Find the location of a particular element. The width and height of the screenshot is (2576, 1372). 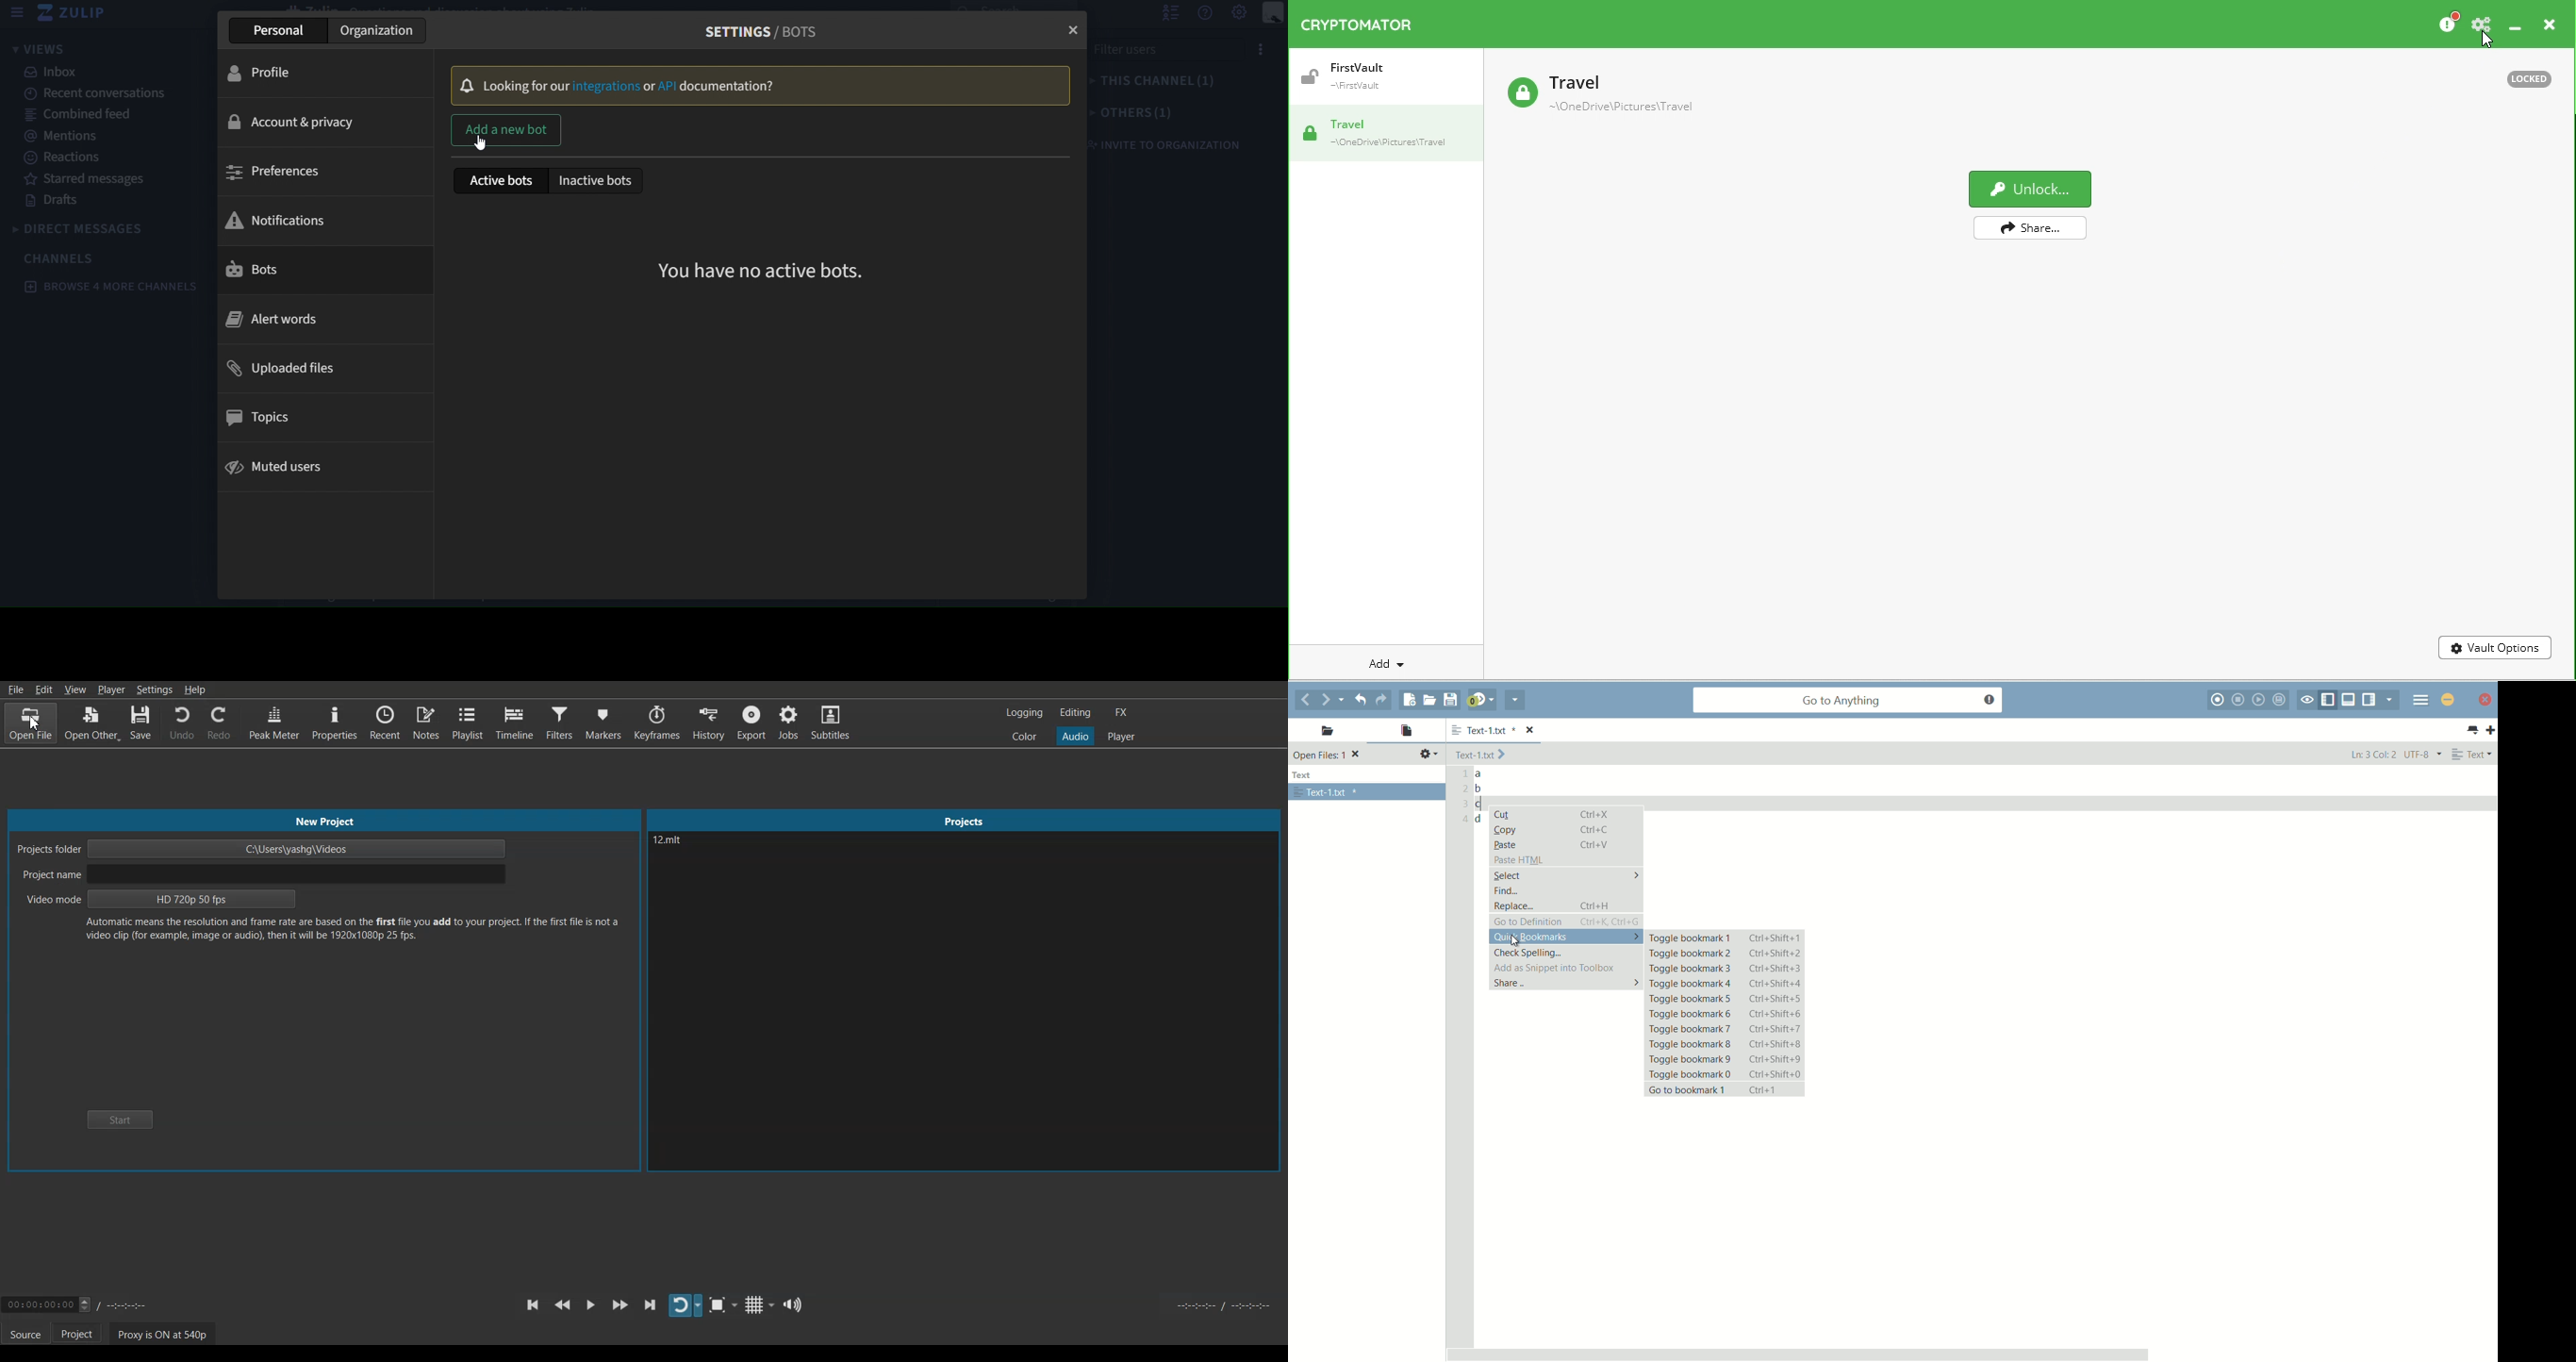

bots is located at coordinates (314, 270).